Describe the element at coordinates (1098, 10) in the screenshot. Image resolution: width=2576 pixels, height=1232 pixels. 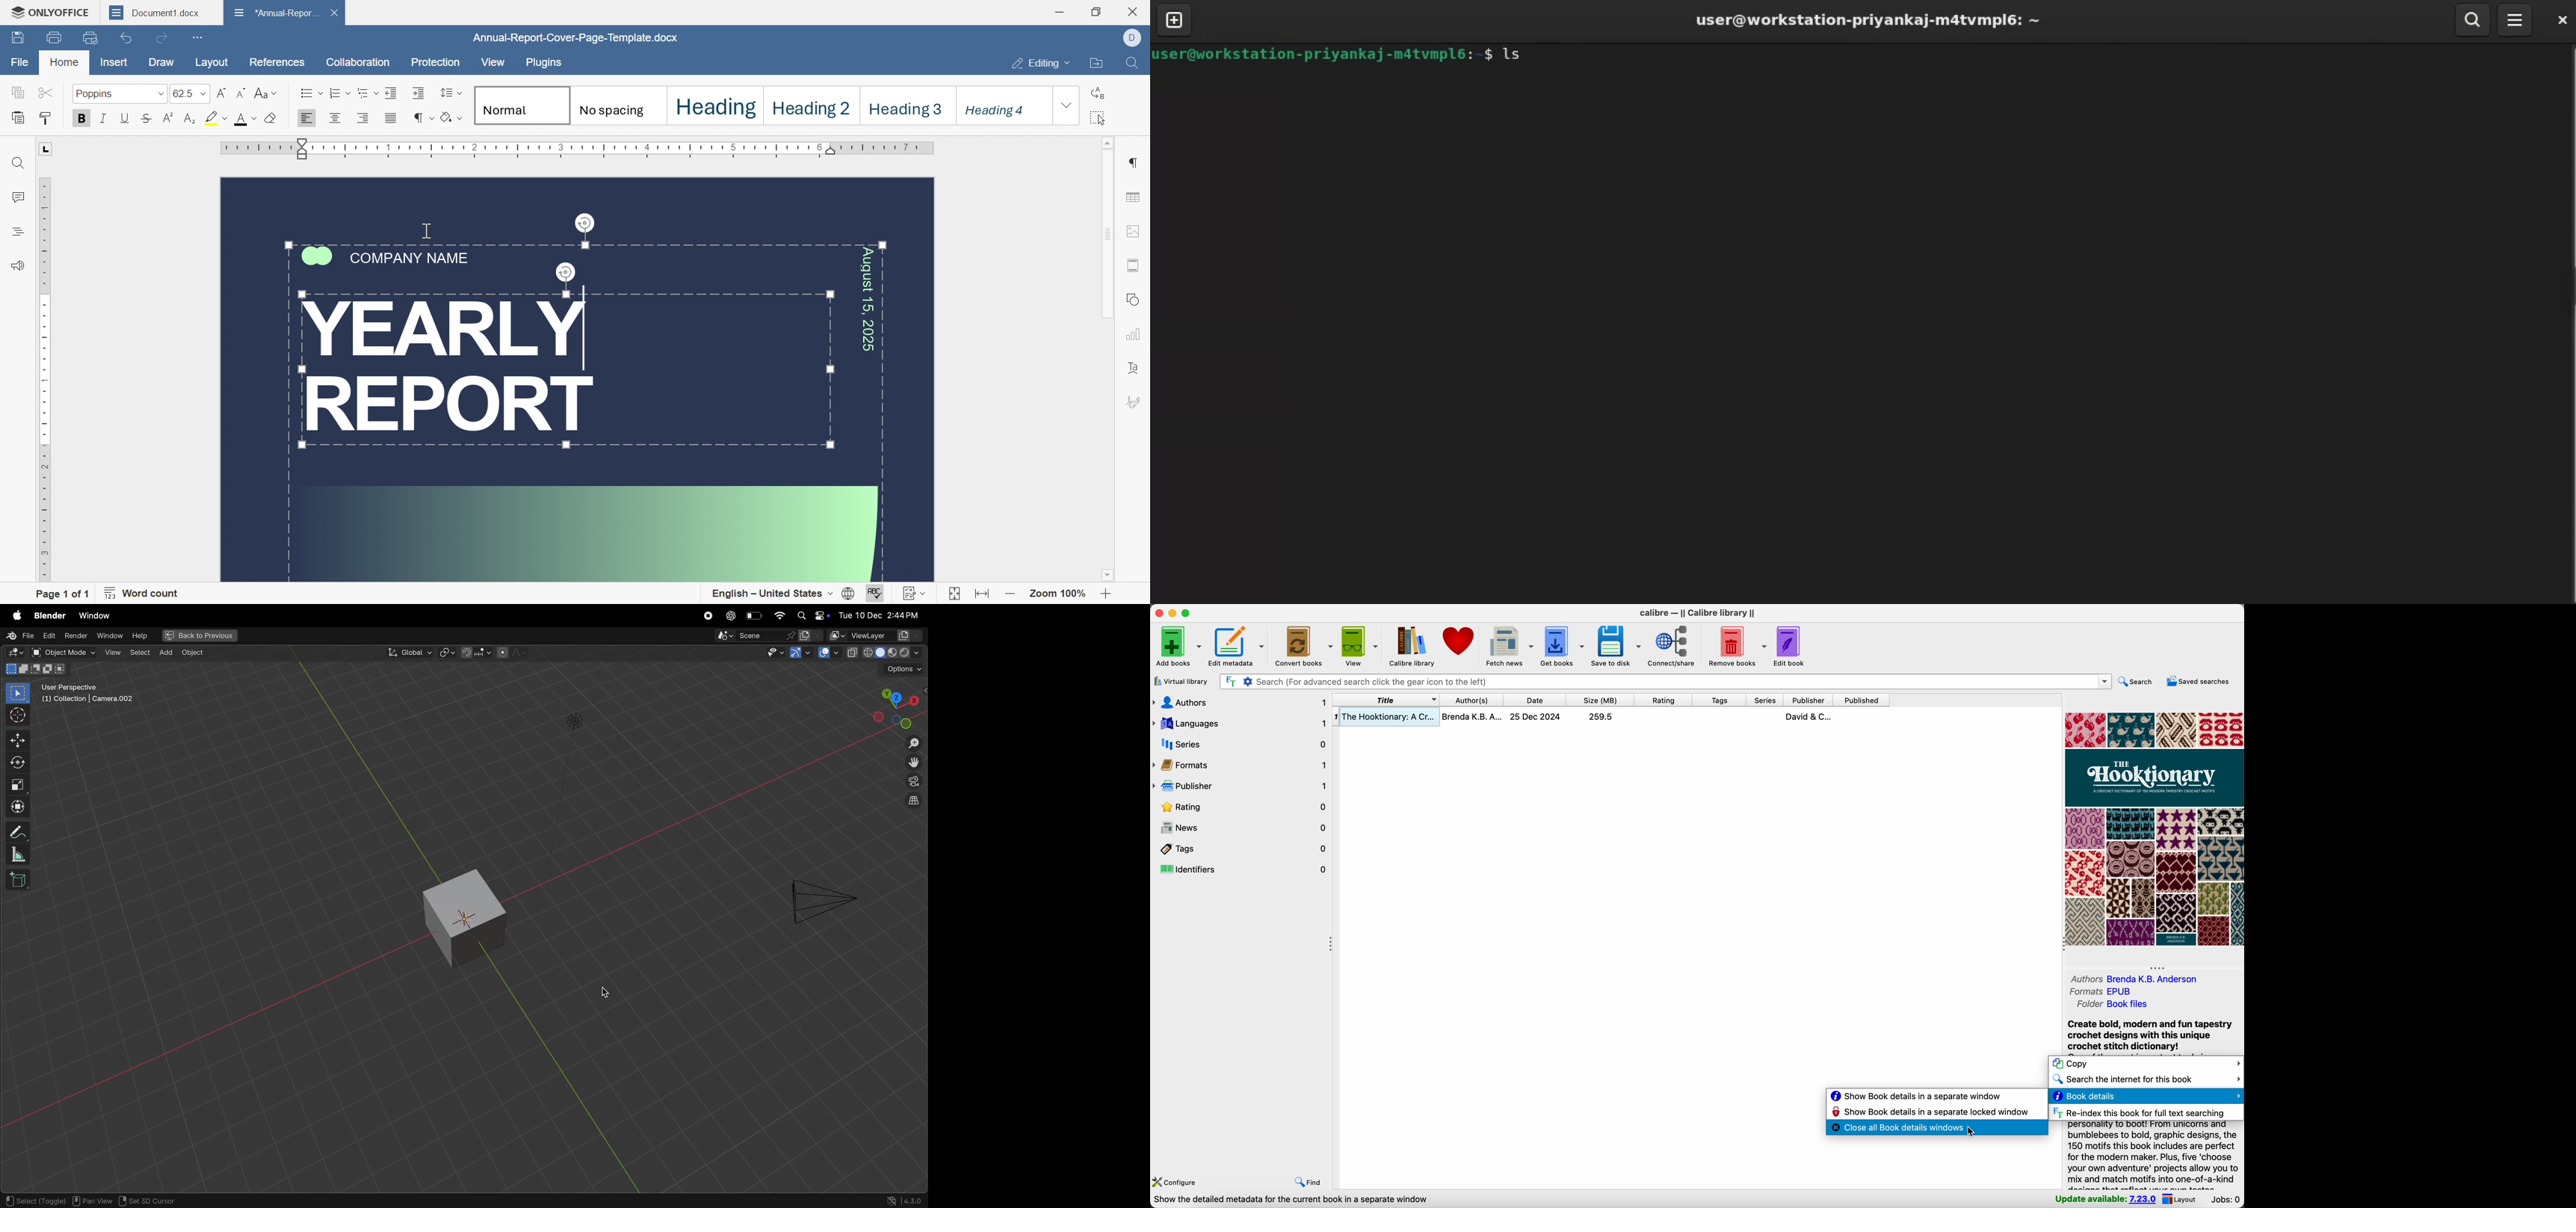
I see `restore down` at that location.